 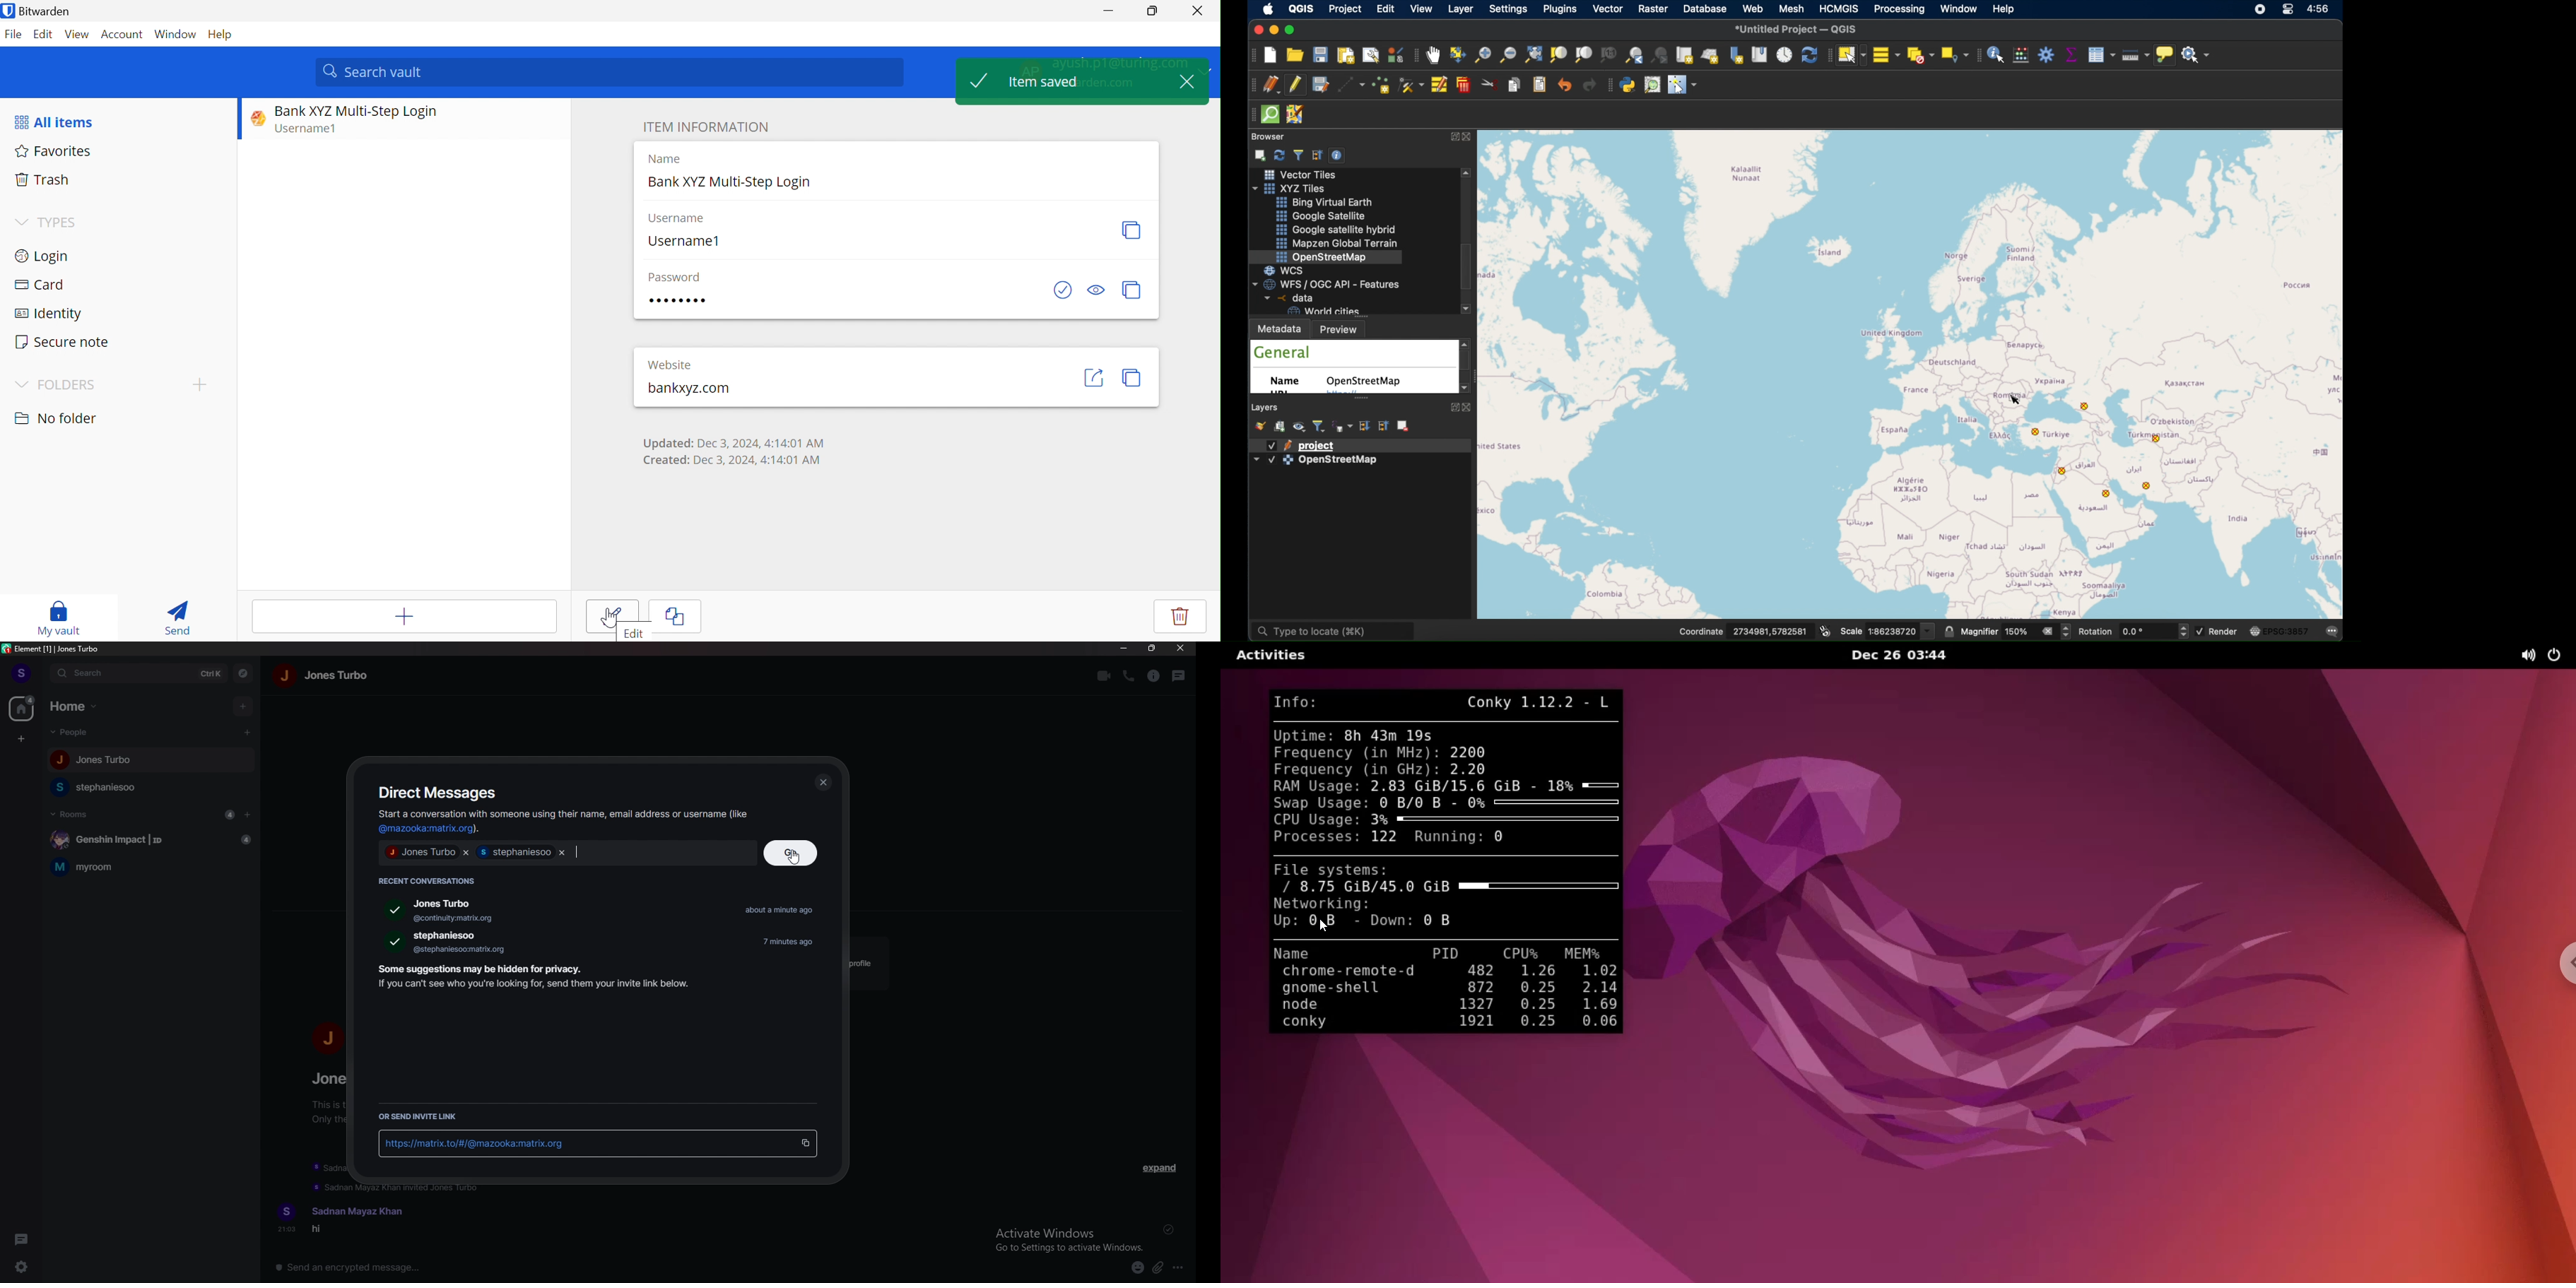 What do you see at coordinates (212, 675) in the screenshot?
I see `ctrl k` at bounding box center [212, 675].